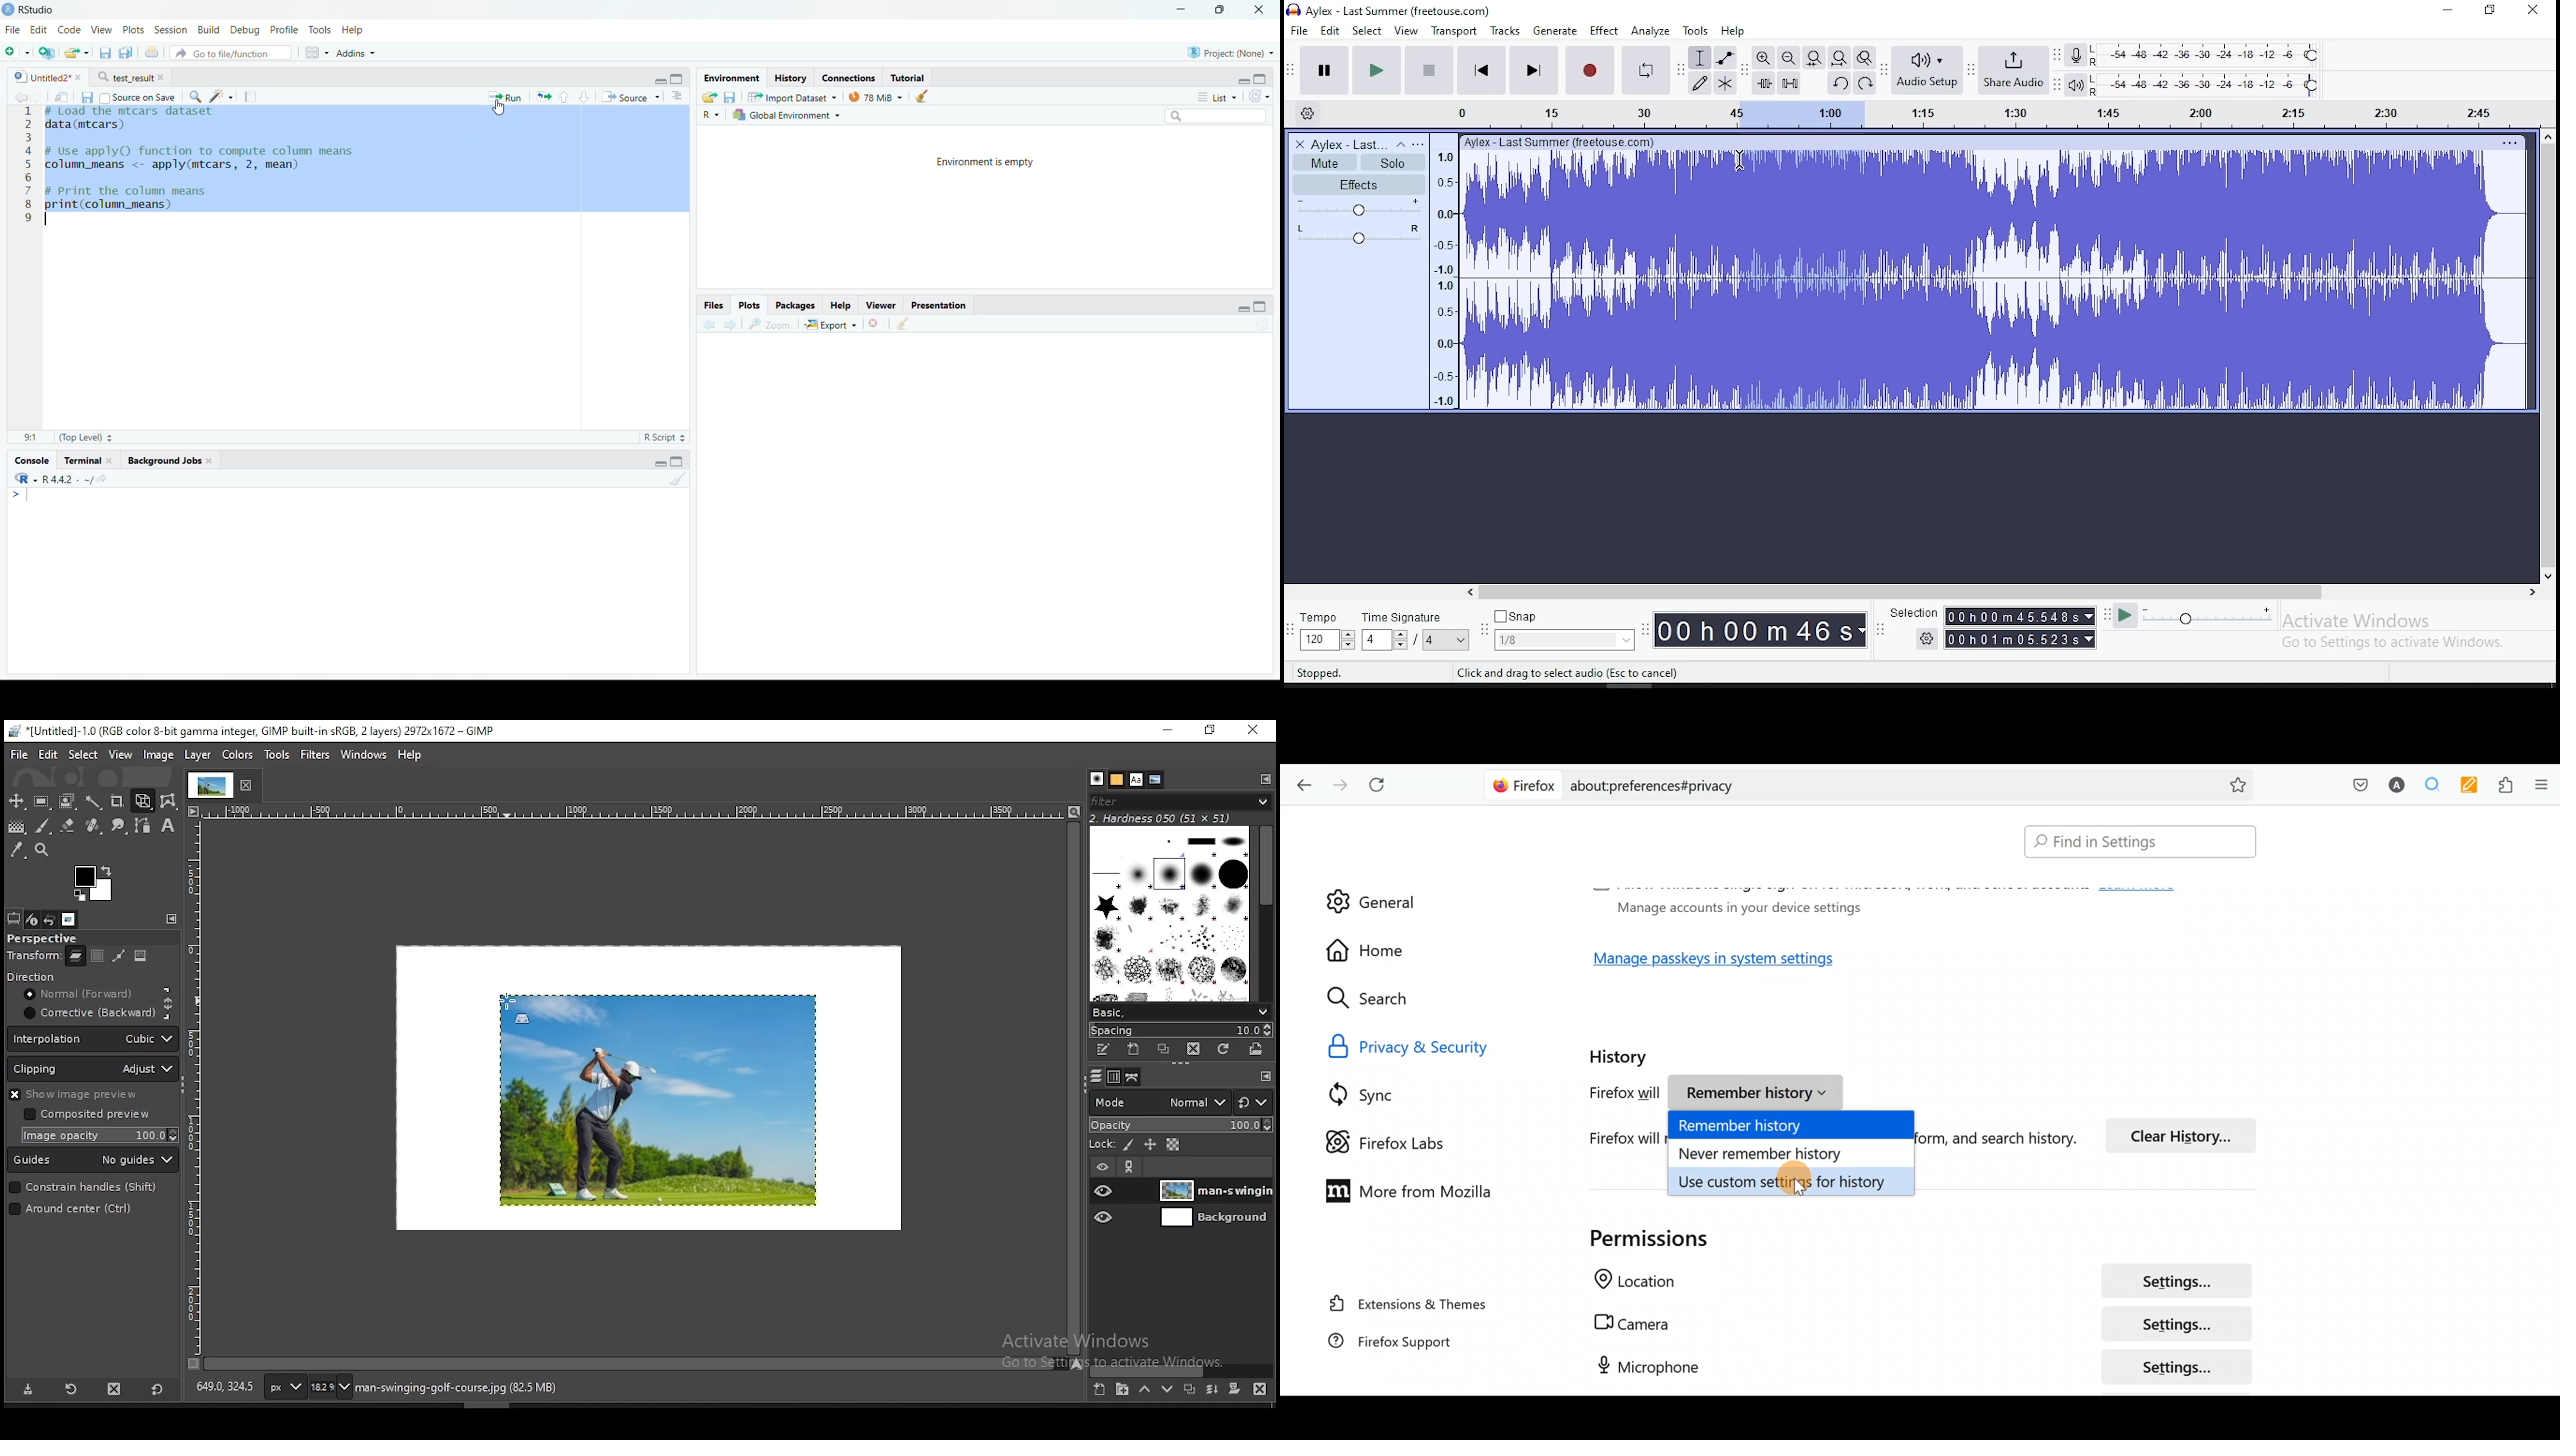 The width and height of the screenshot is (2576, 1456). I want to click on track options, so click(2511, 143).